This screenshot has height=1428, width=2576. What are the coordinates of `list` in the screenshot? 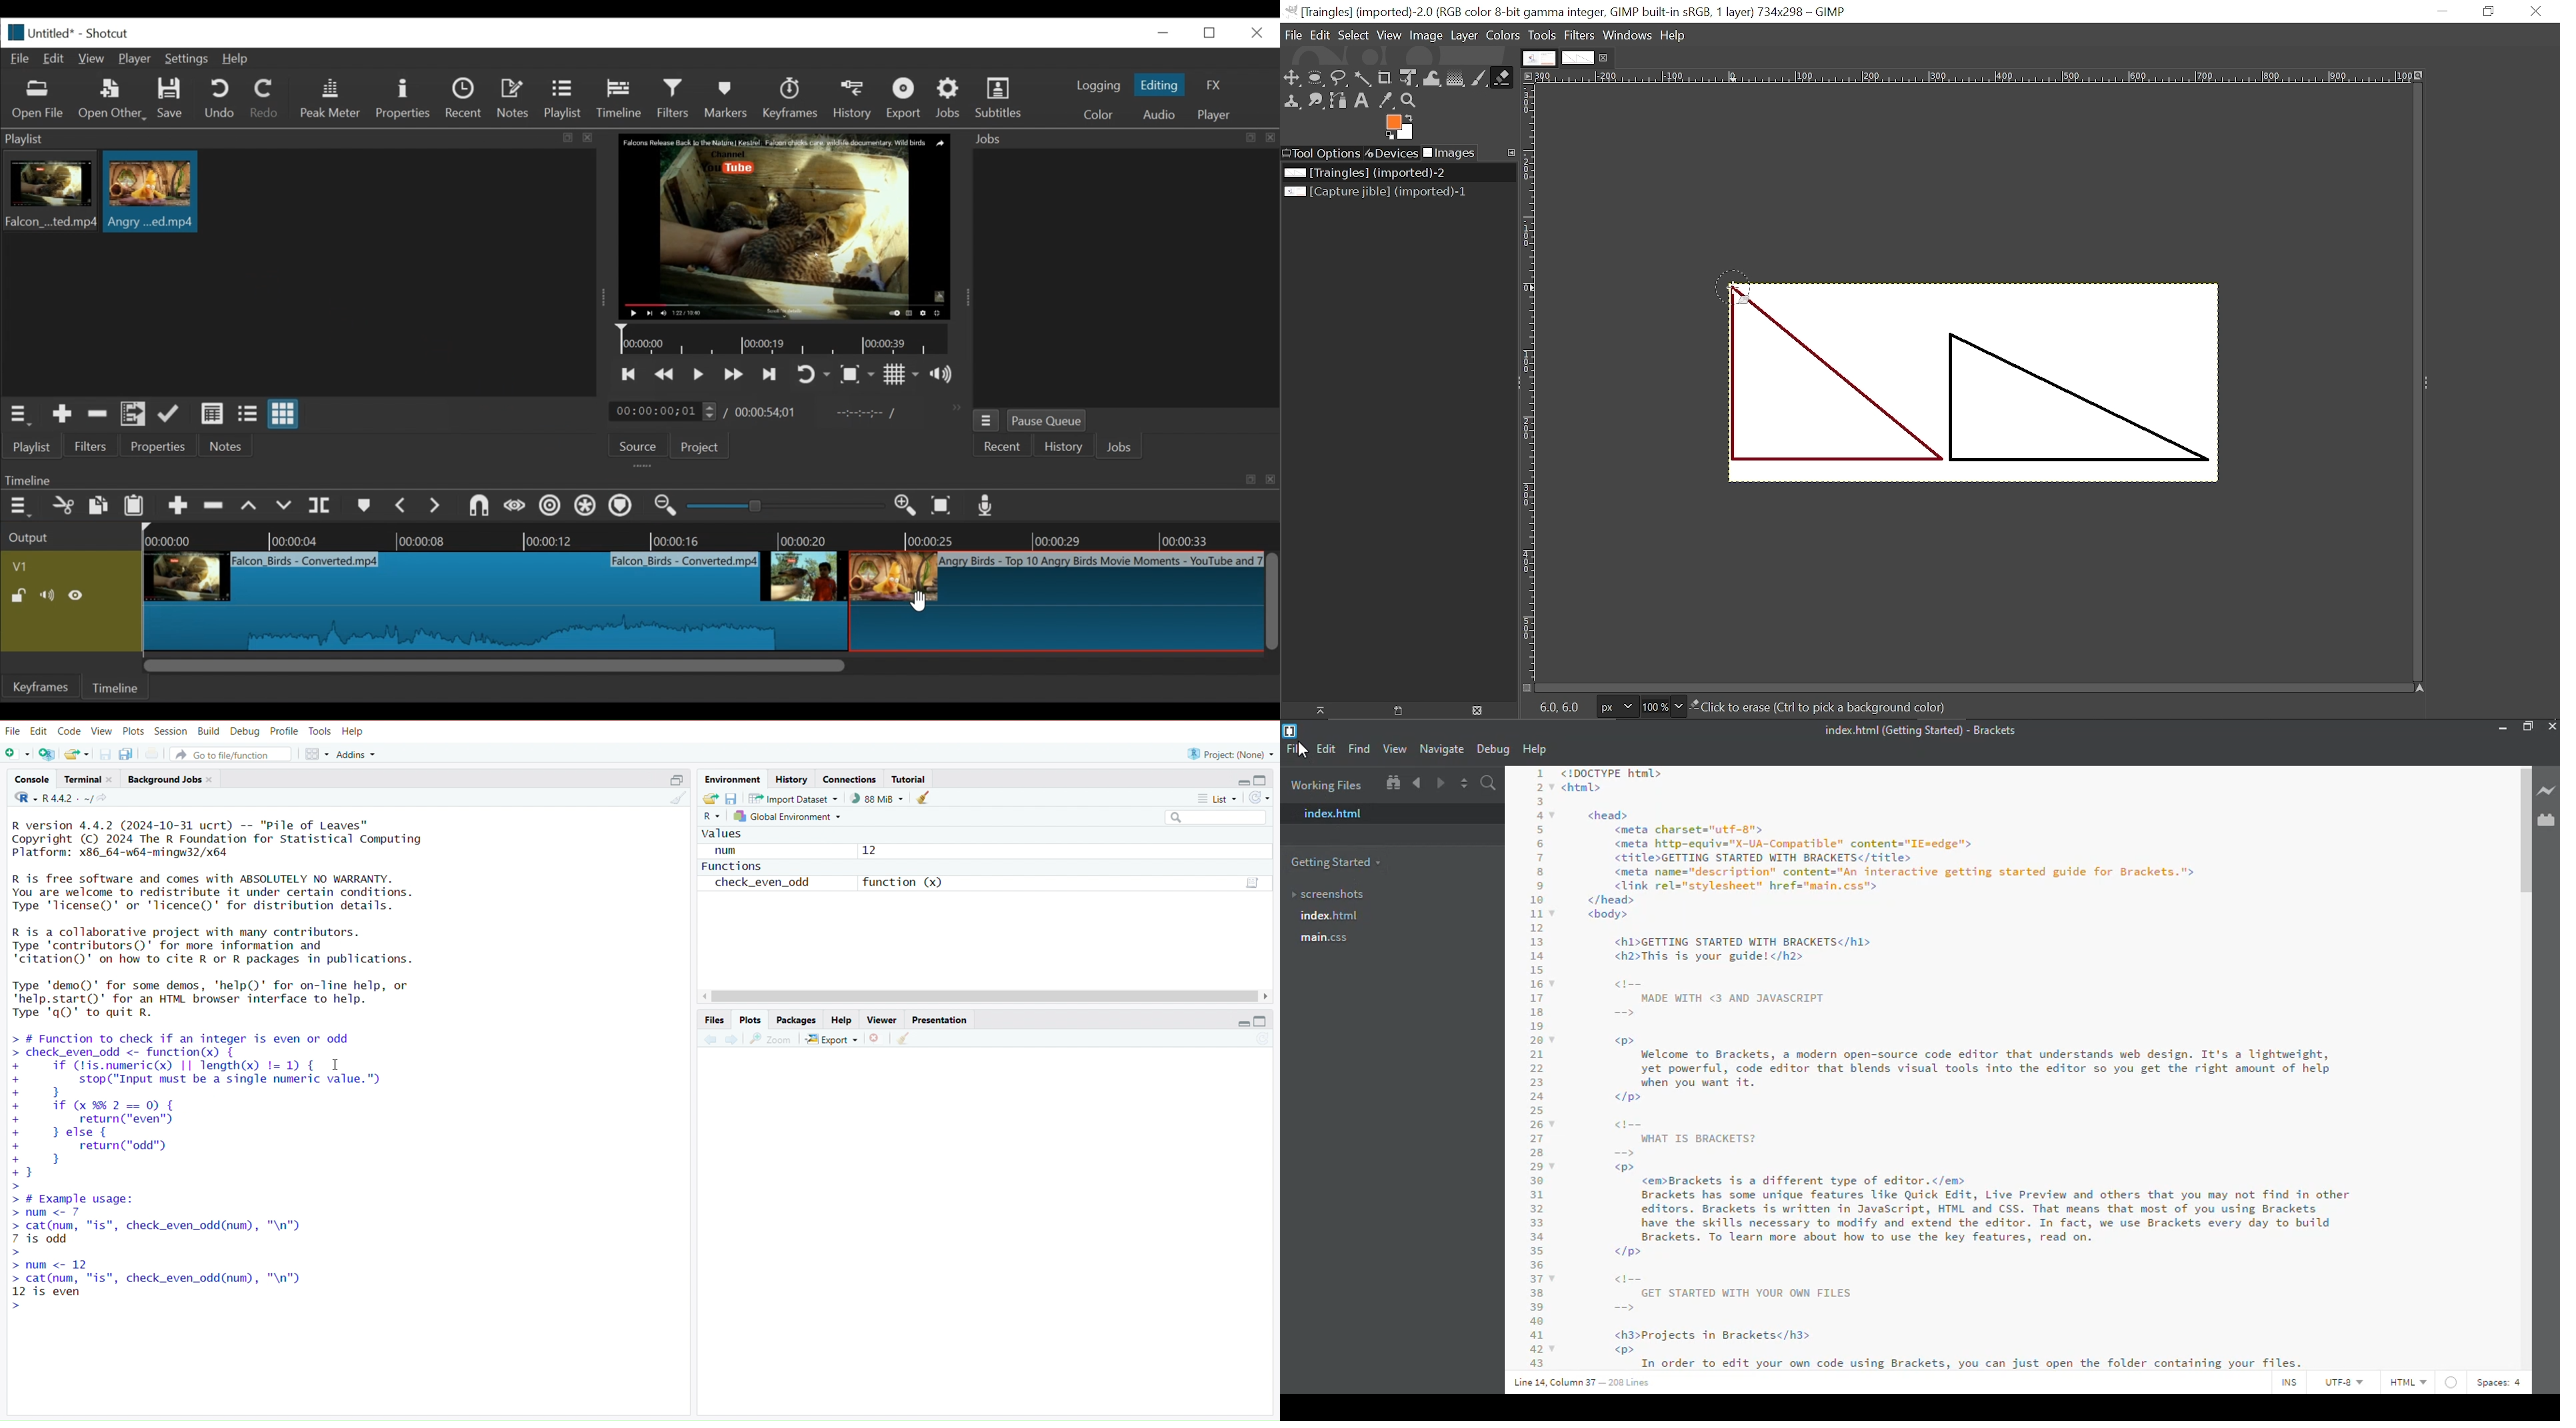 It's located at (1210, 798).